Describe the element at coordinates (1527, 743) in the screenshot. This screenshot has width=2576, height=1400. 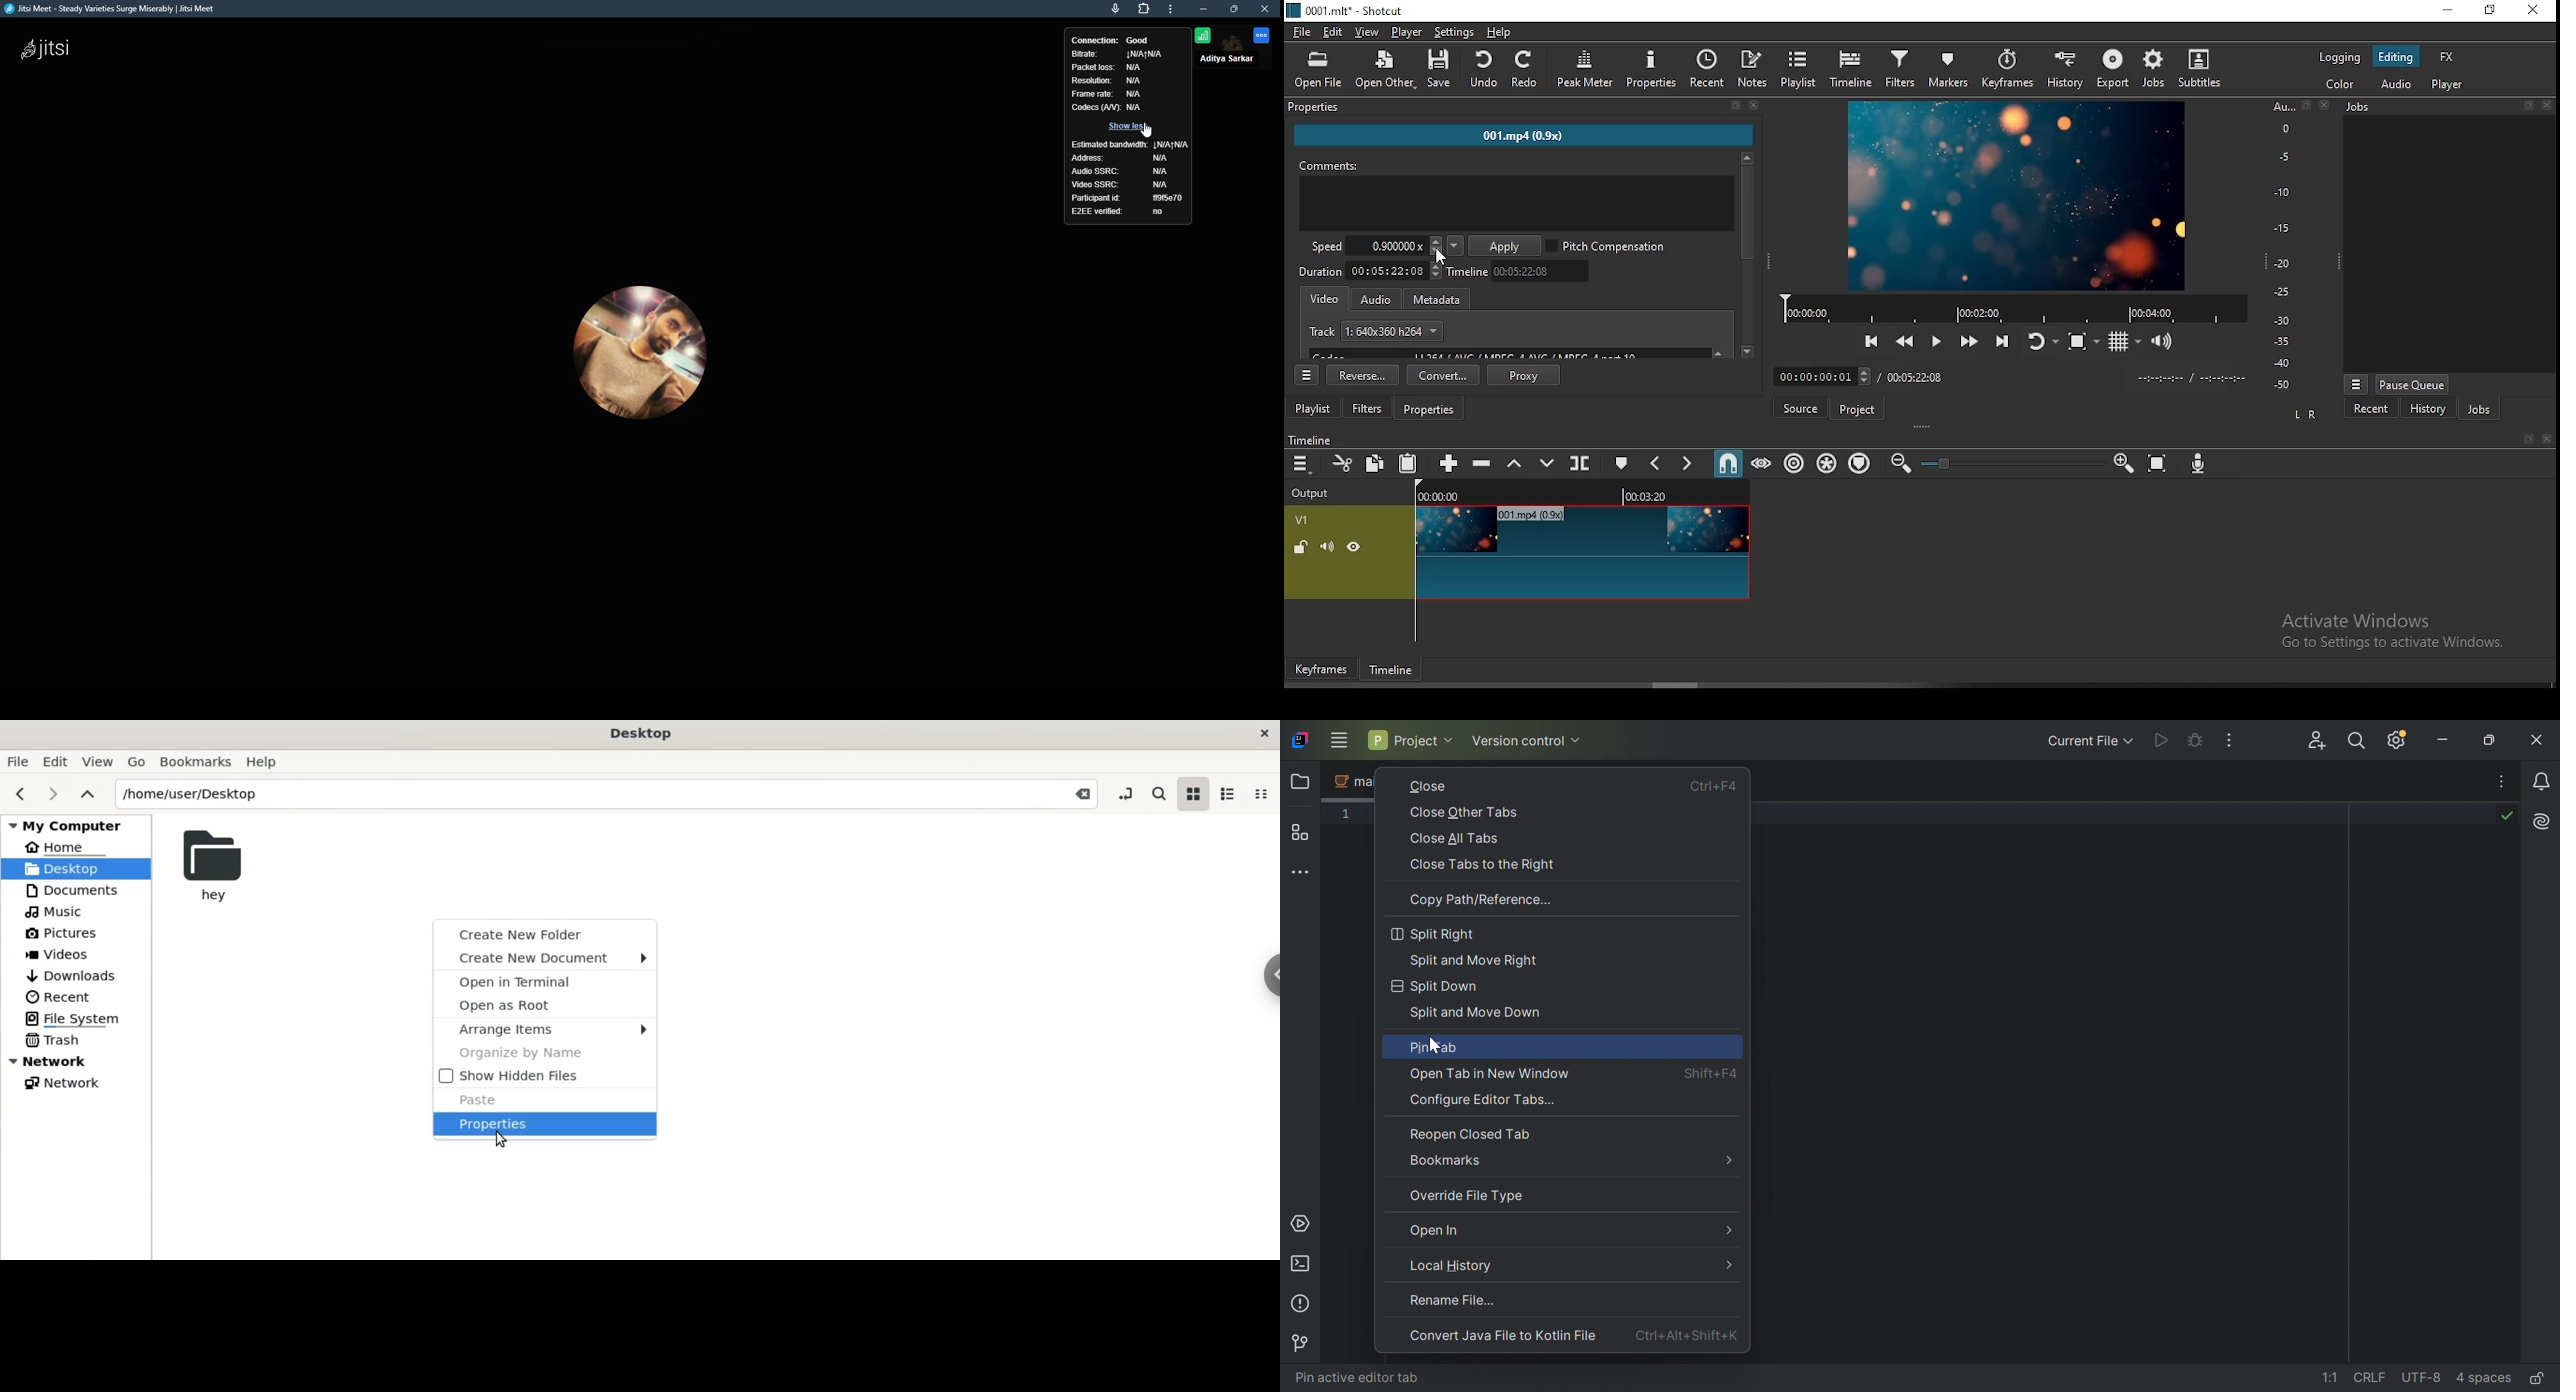
I see `Version control` at that location.